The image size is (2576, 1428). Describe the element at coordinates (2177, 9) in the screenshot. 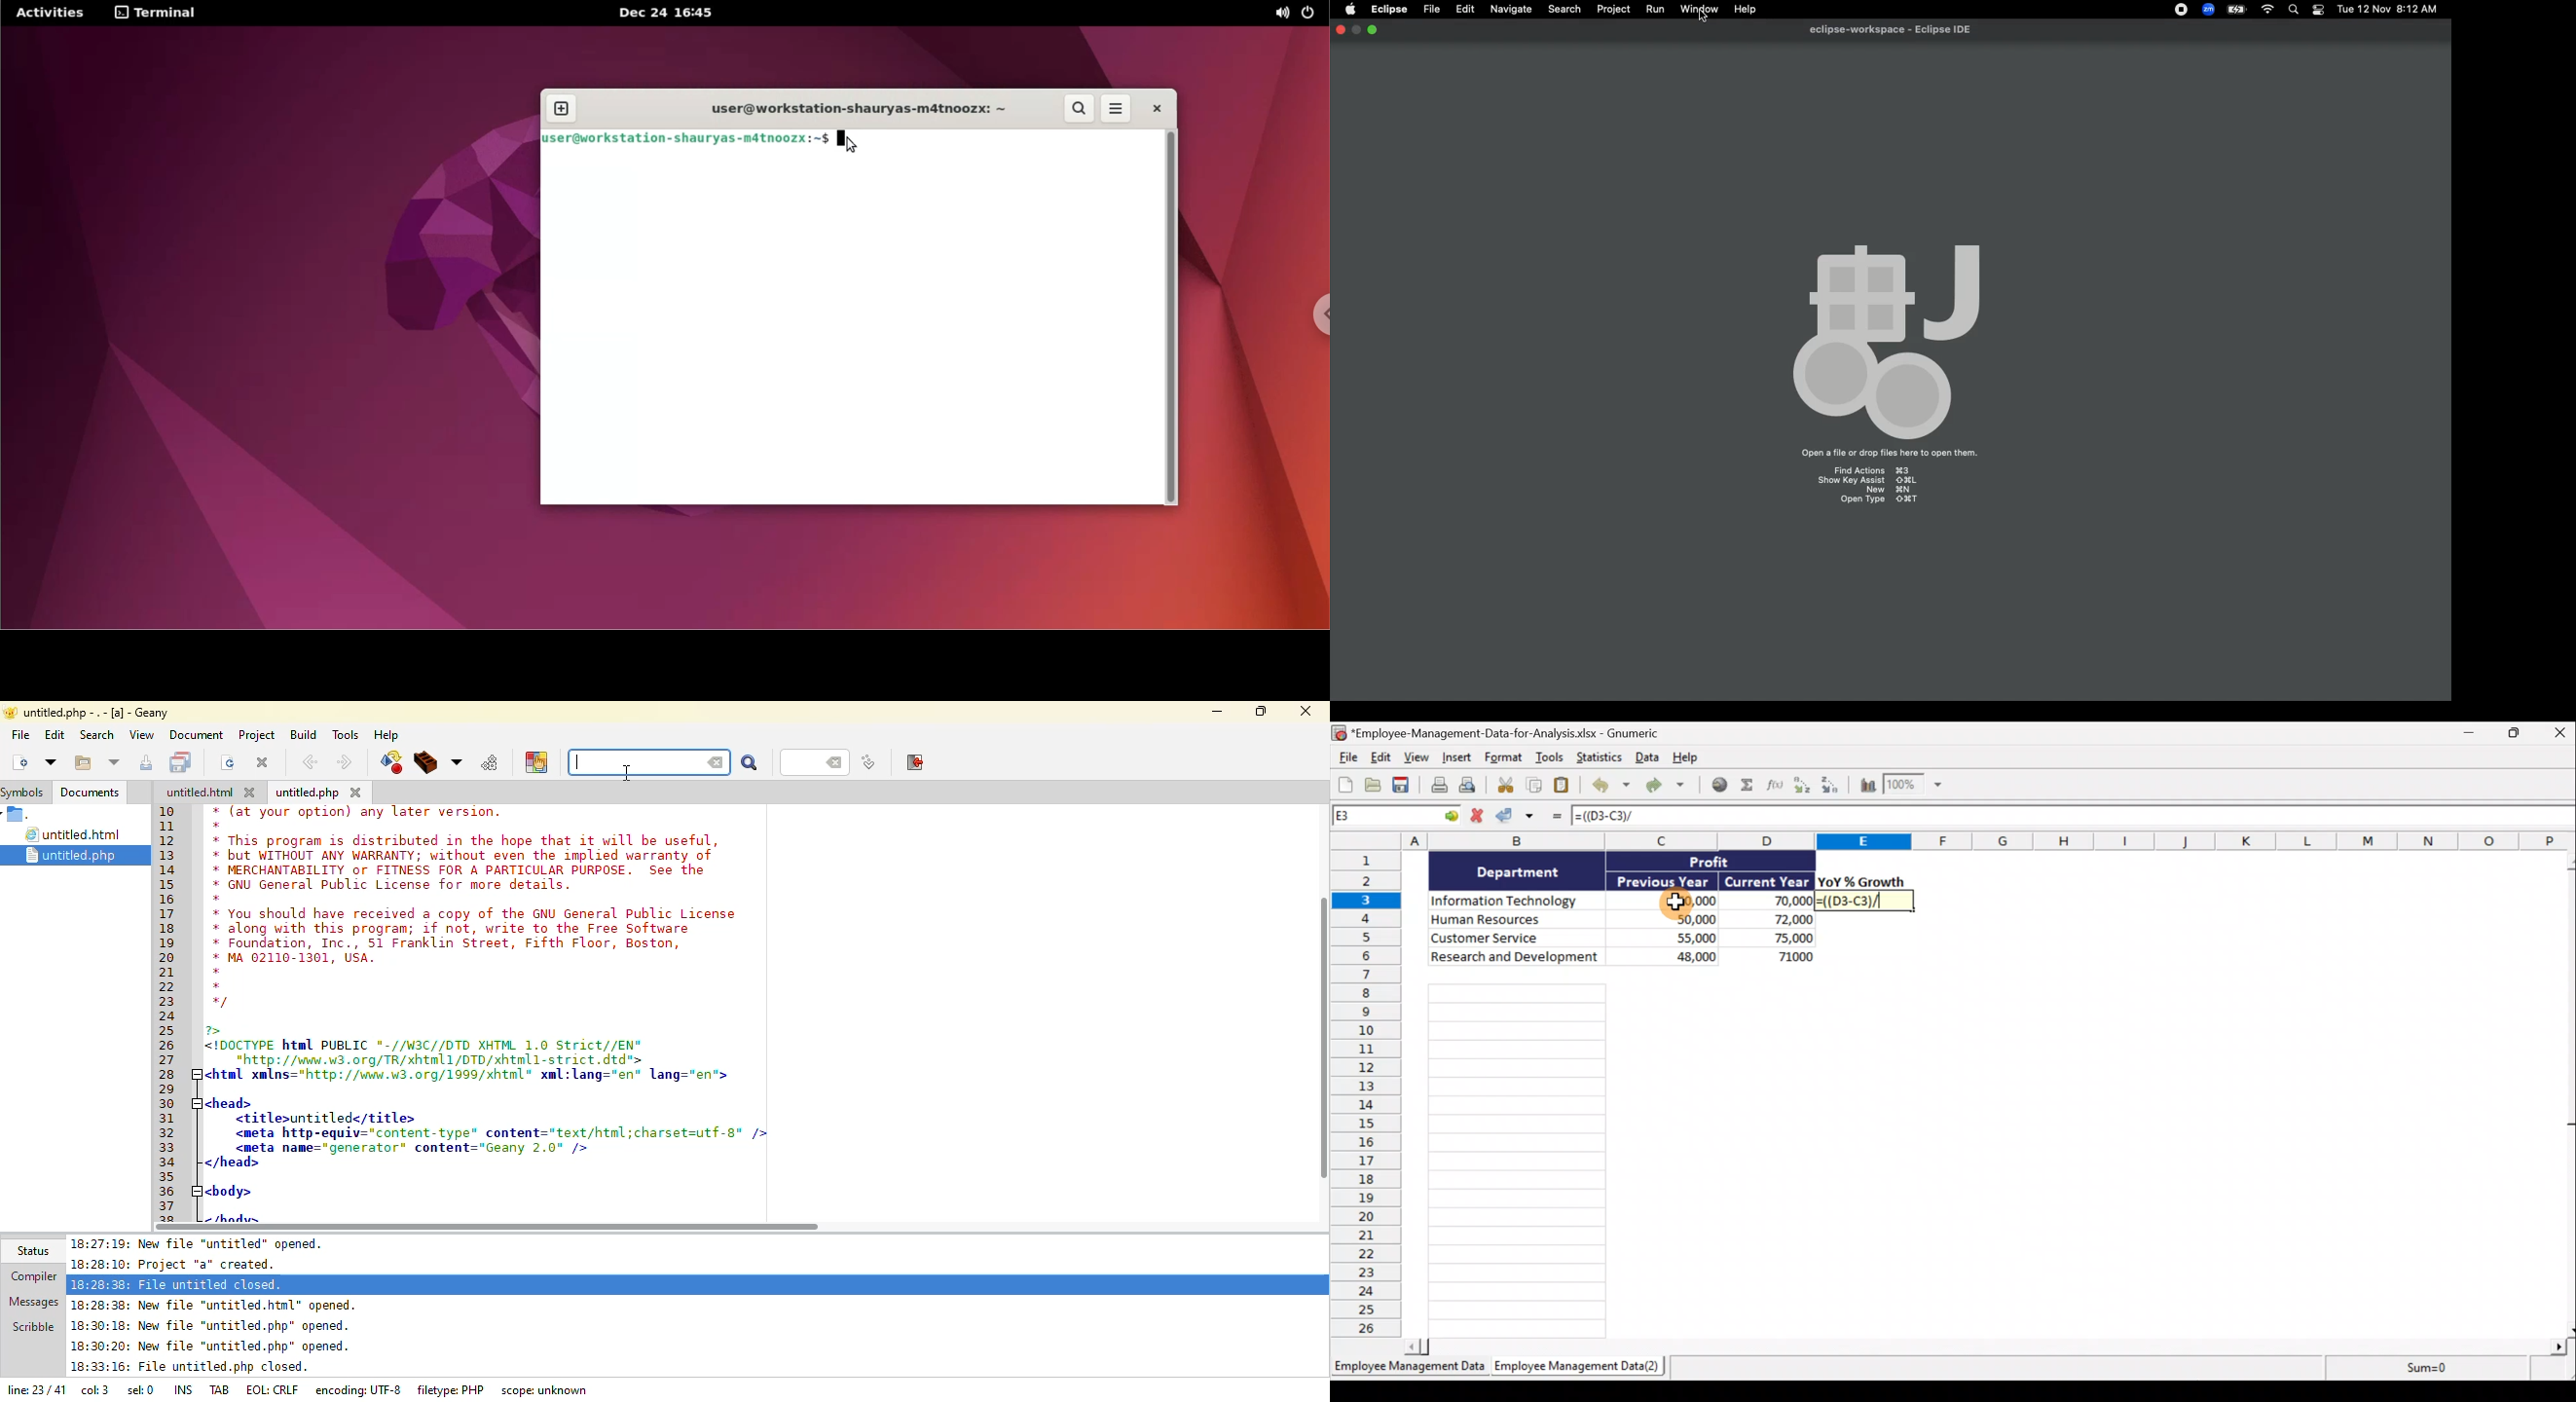

I see `Recording` at that location.